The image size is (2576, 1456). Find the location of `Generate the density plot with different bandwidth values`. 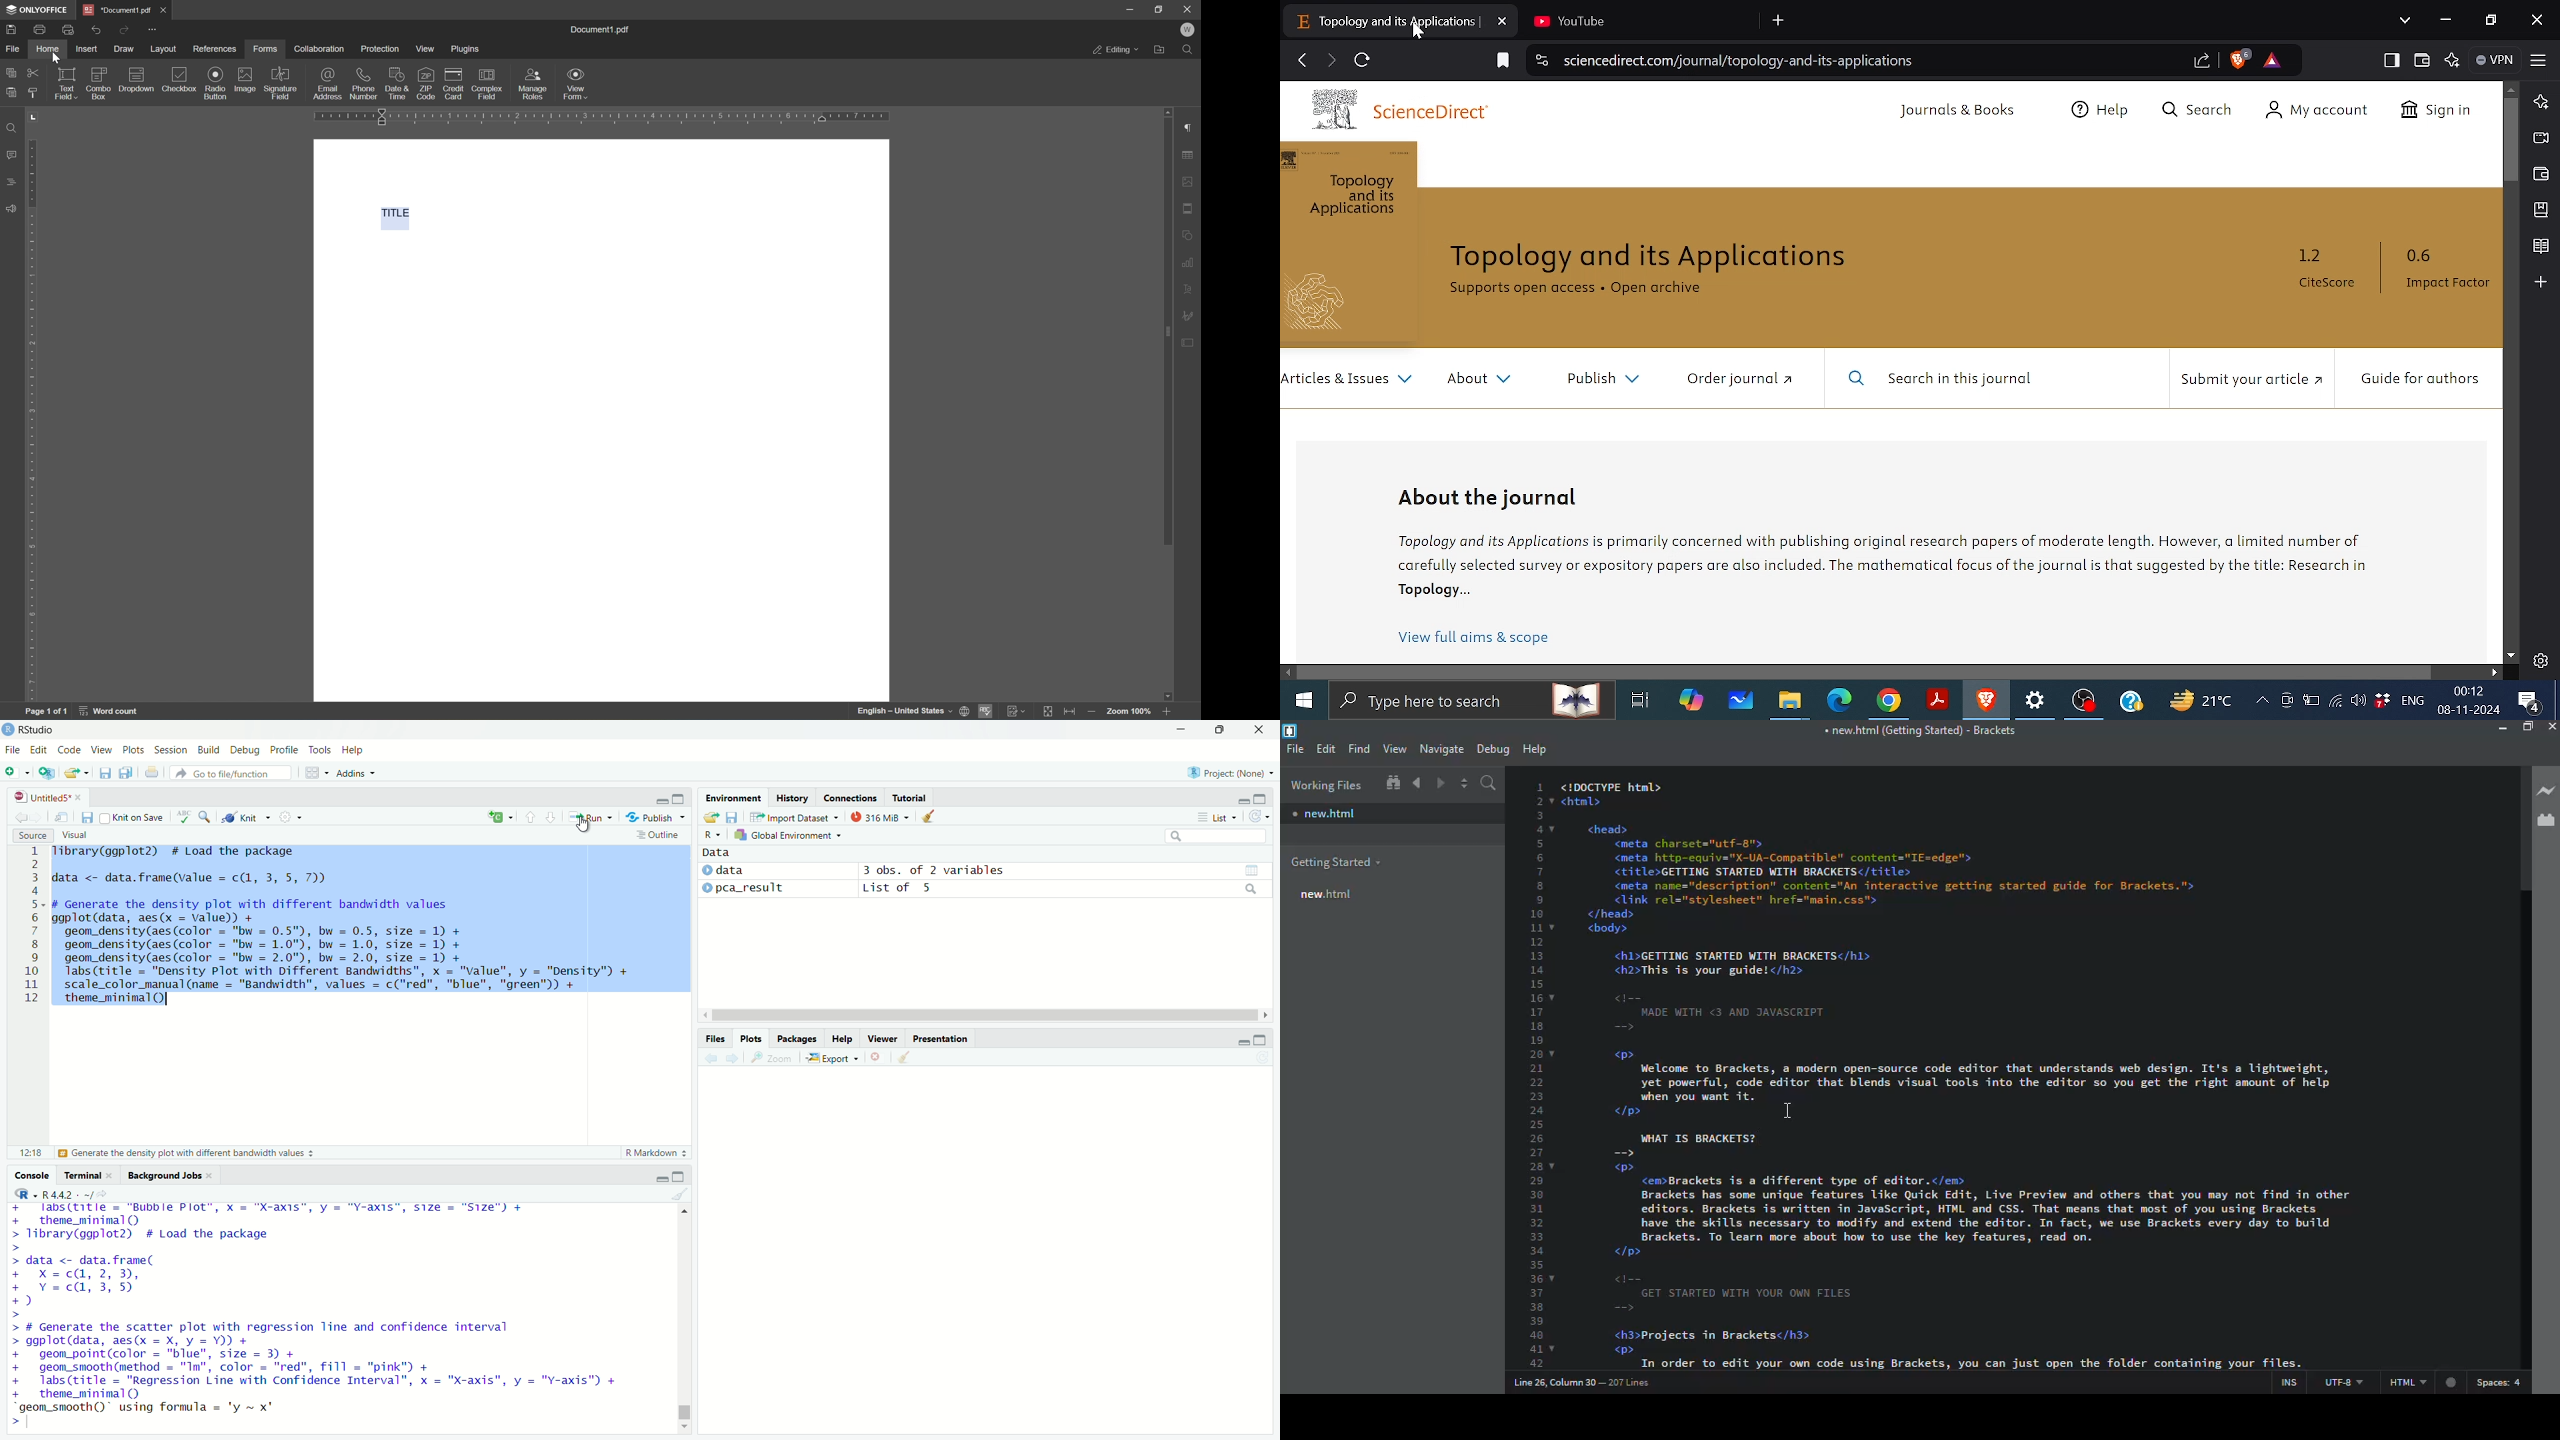

Generate the density plot with different bandwidth values is located at coordinates (185, 1153).